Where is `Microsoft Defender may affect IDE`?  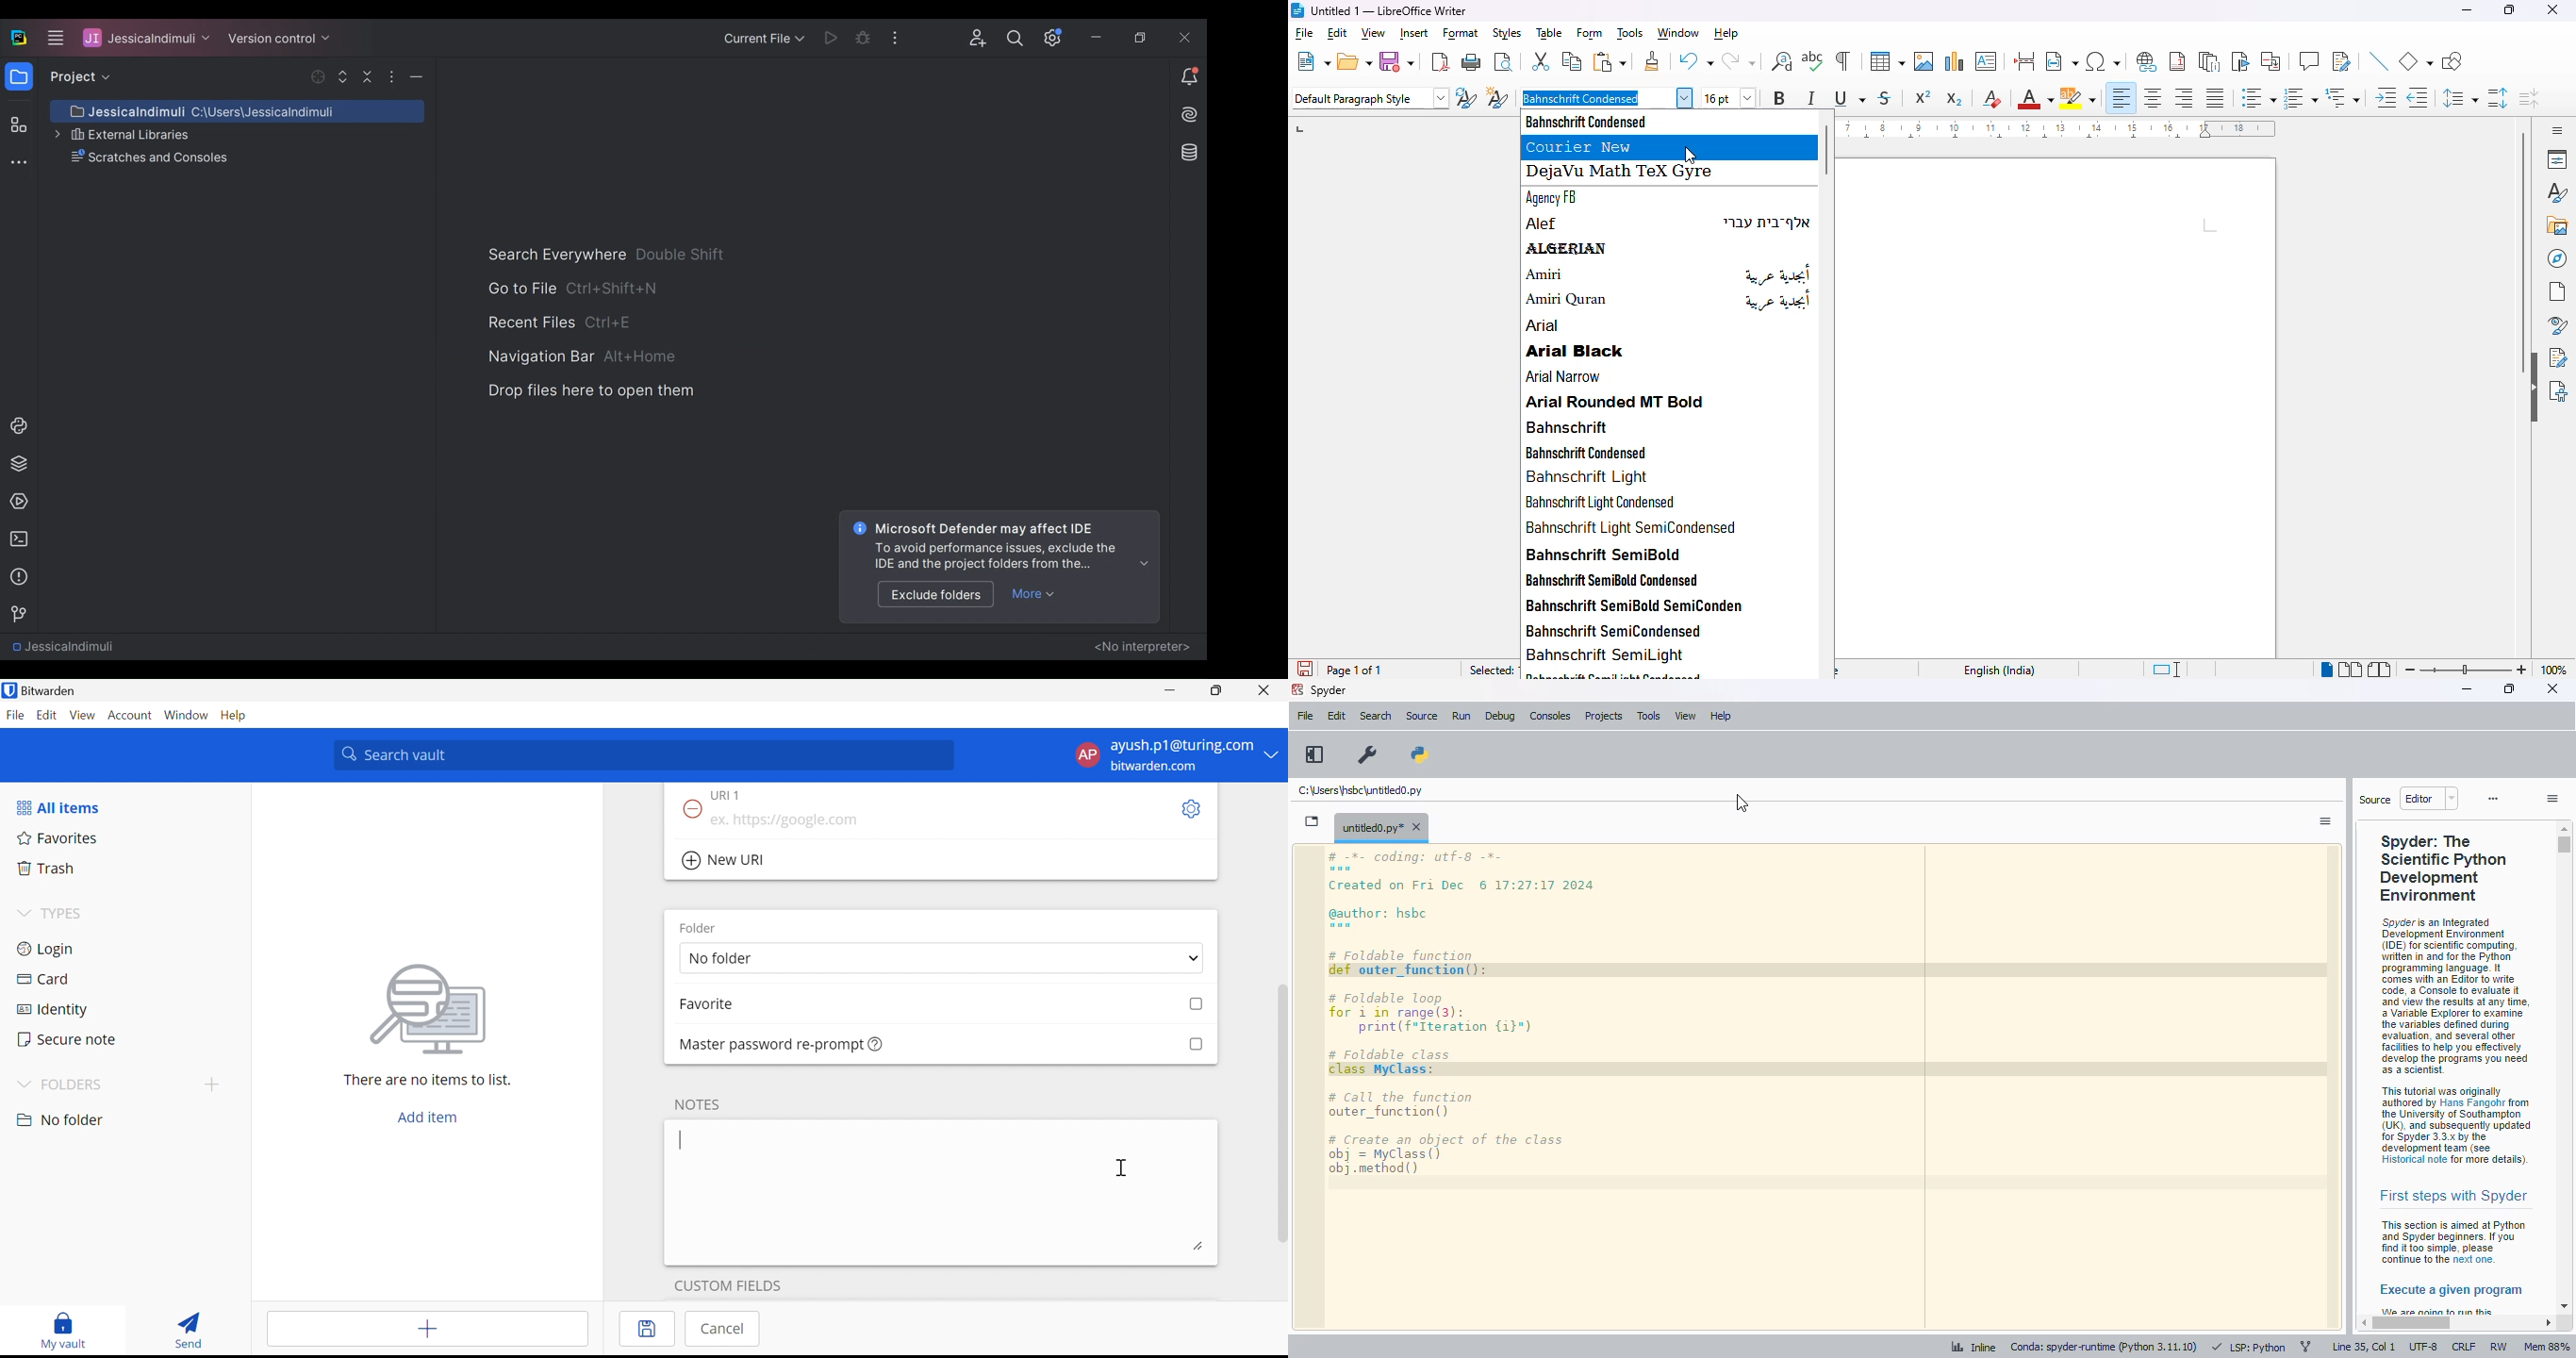
Microsoft Defender may affect IDE is located at coordinates (972, 529).